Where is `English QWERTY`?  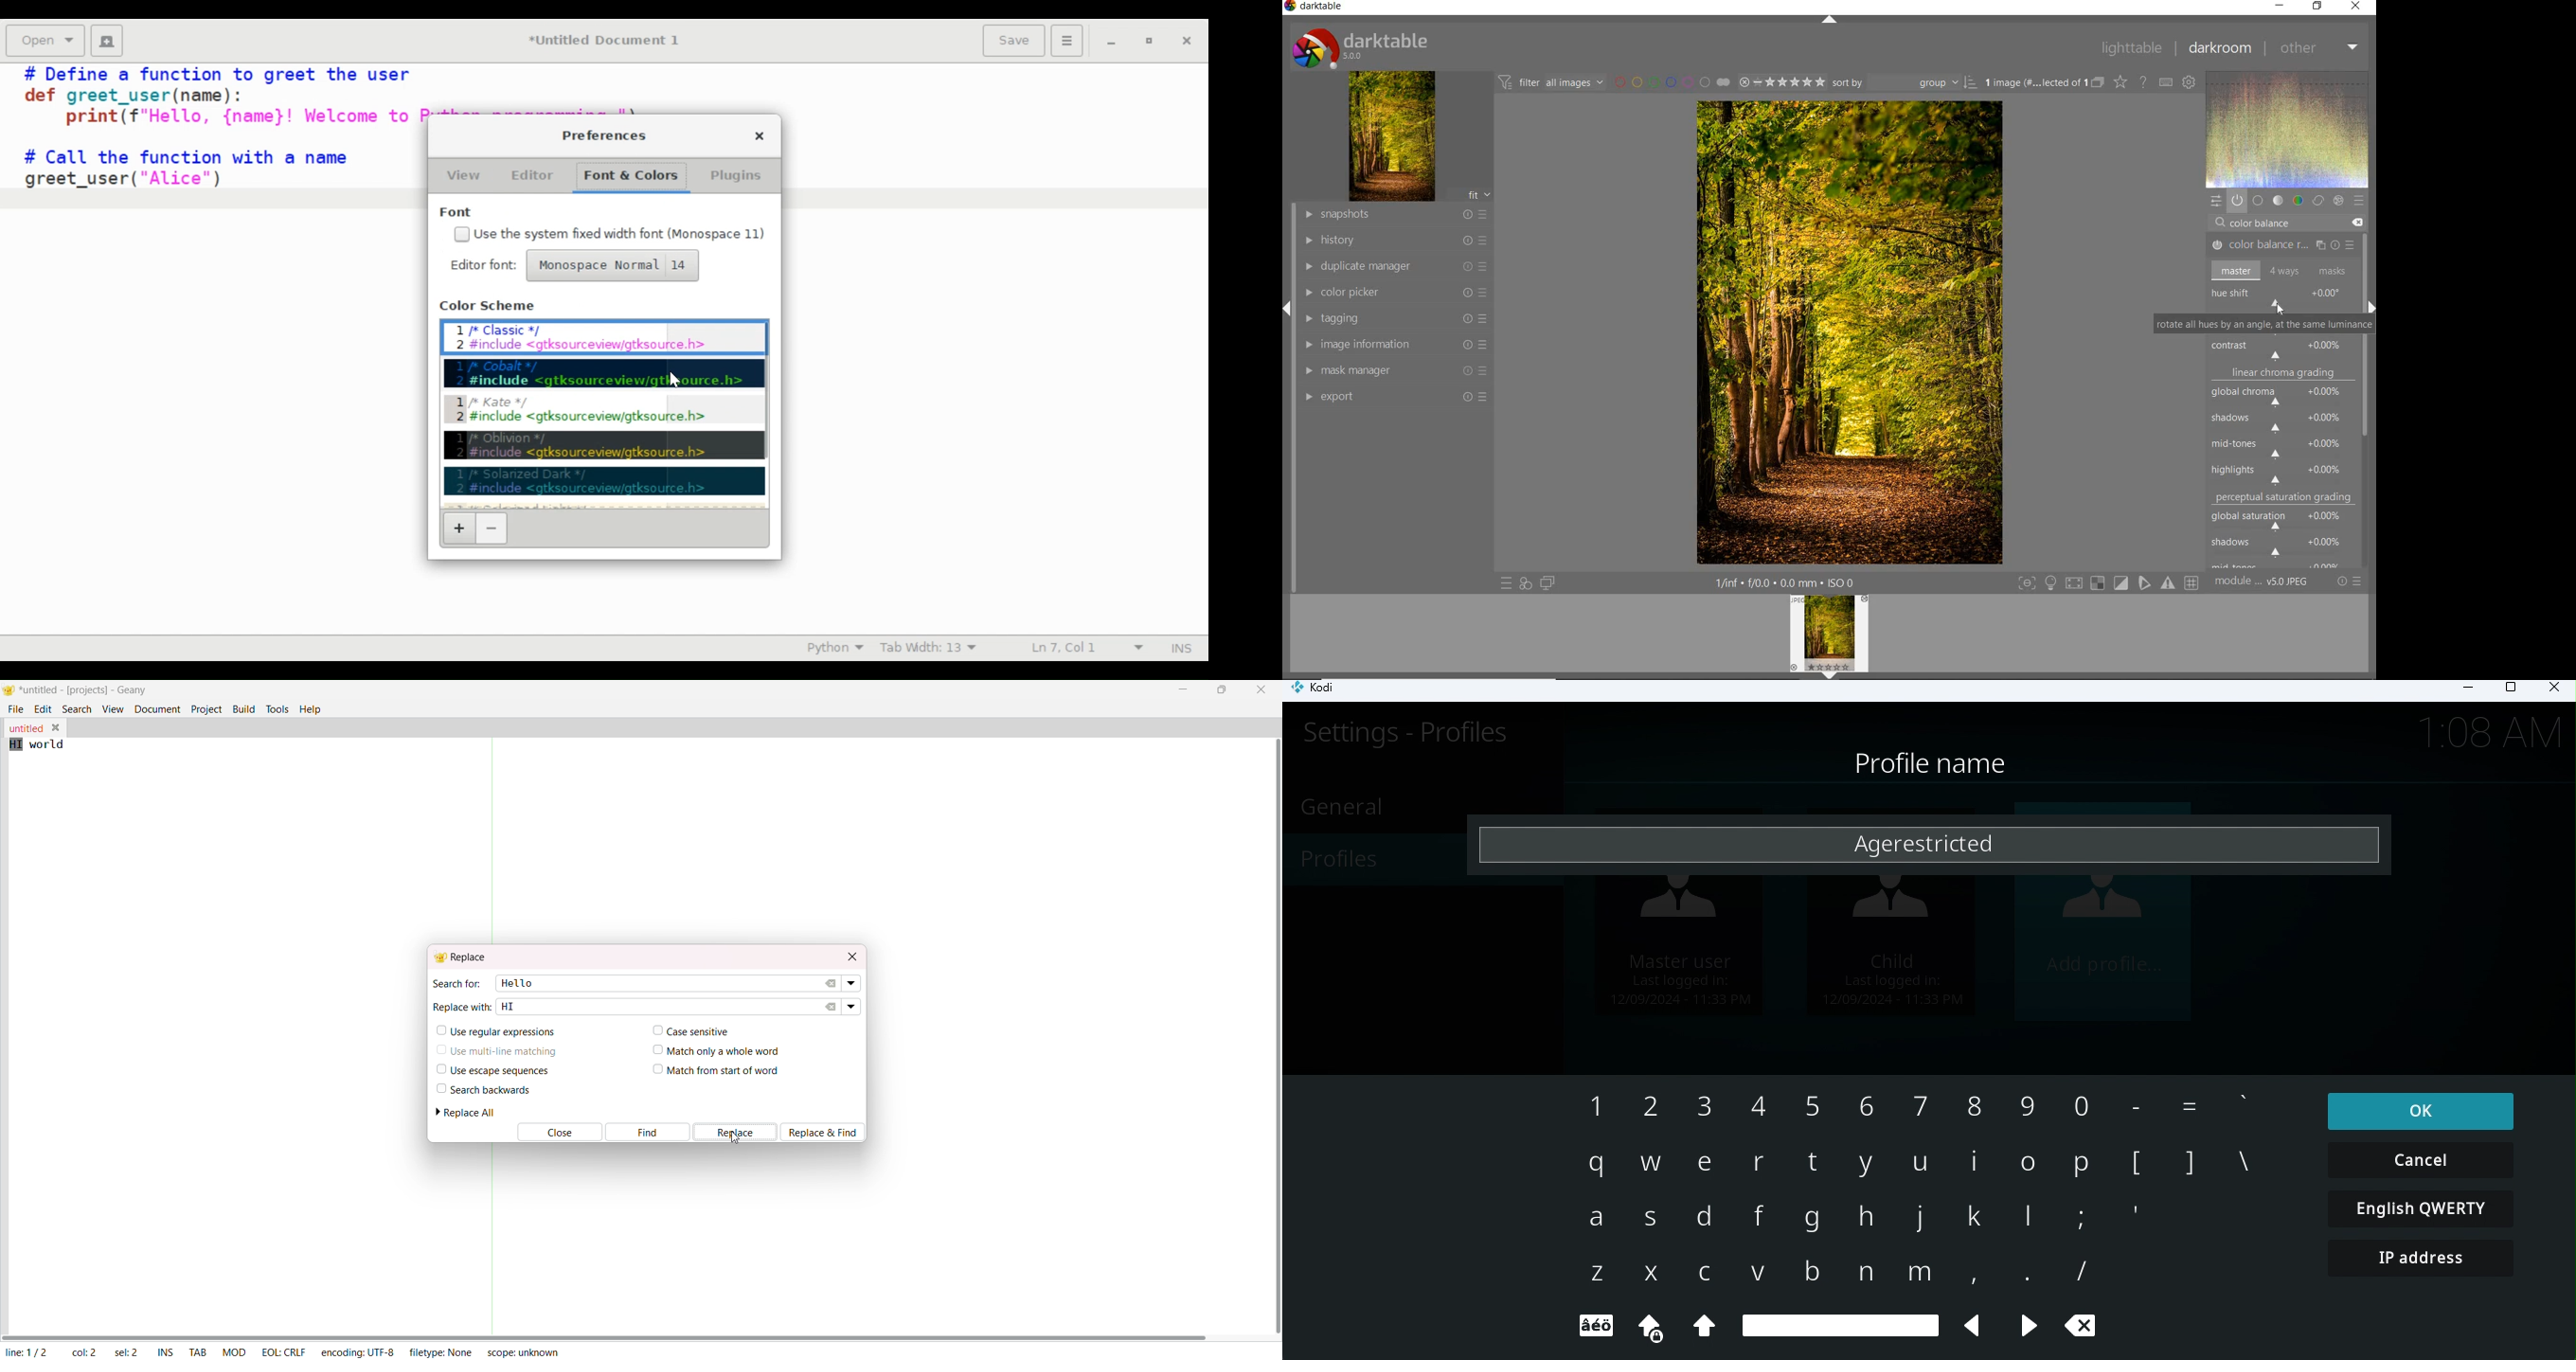 English QWERTY is located at coordinates (2424, 1211).